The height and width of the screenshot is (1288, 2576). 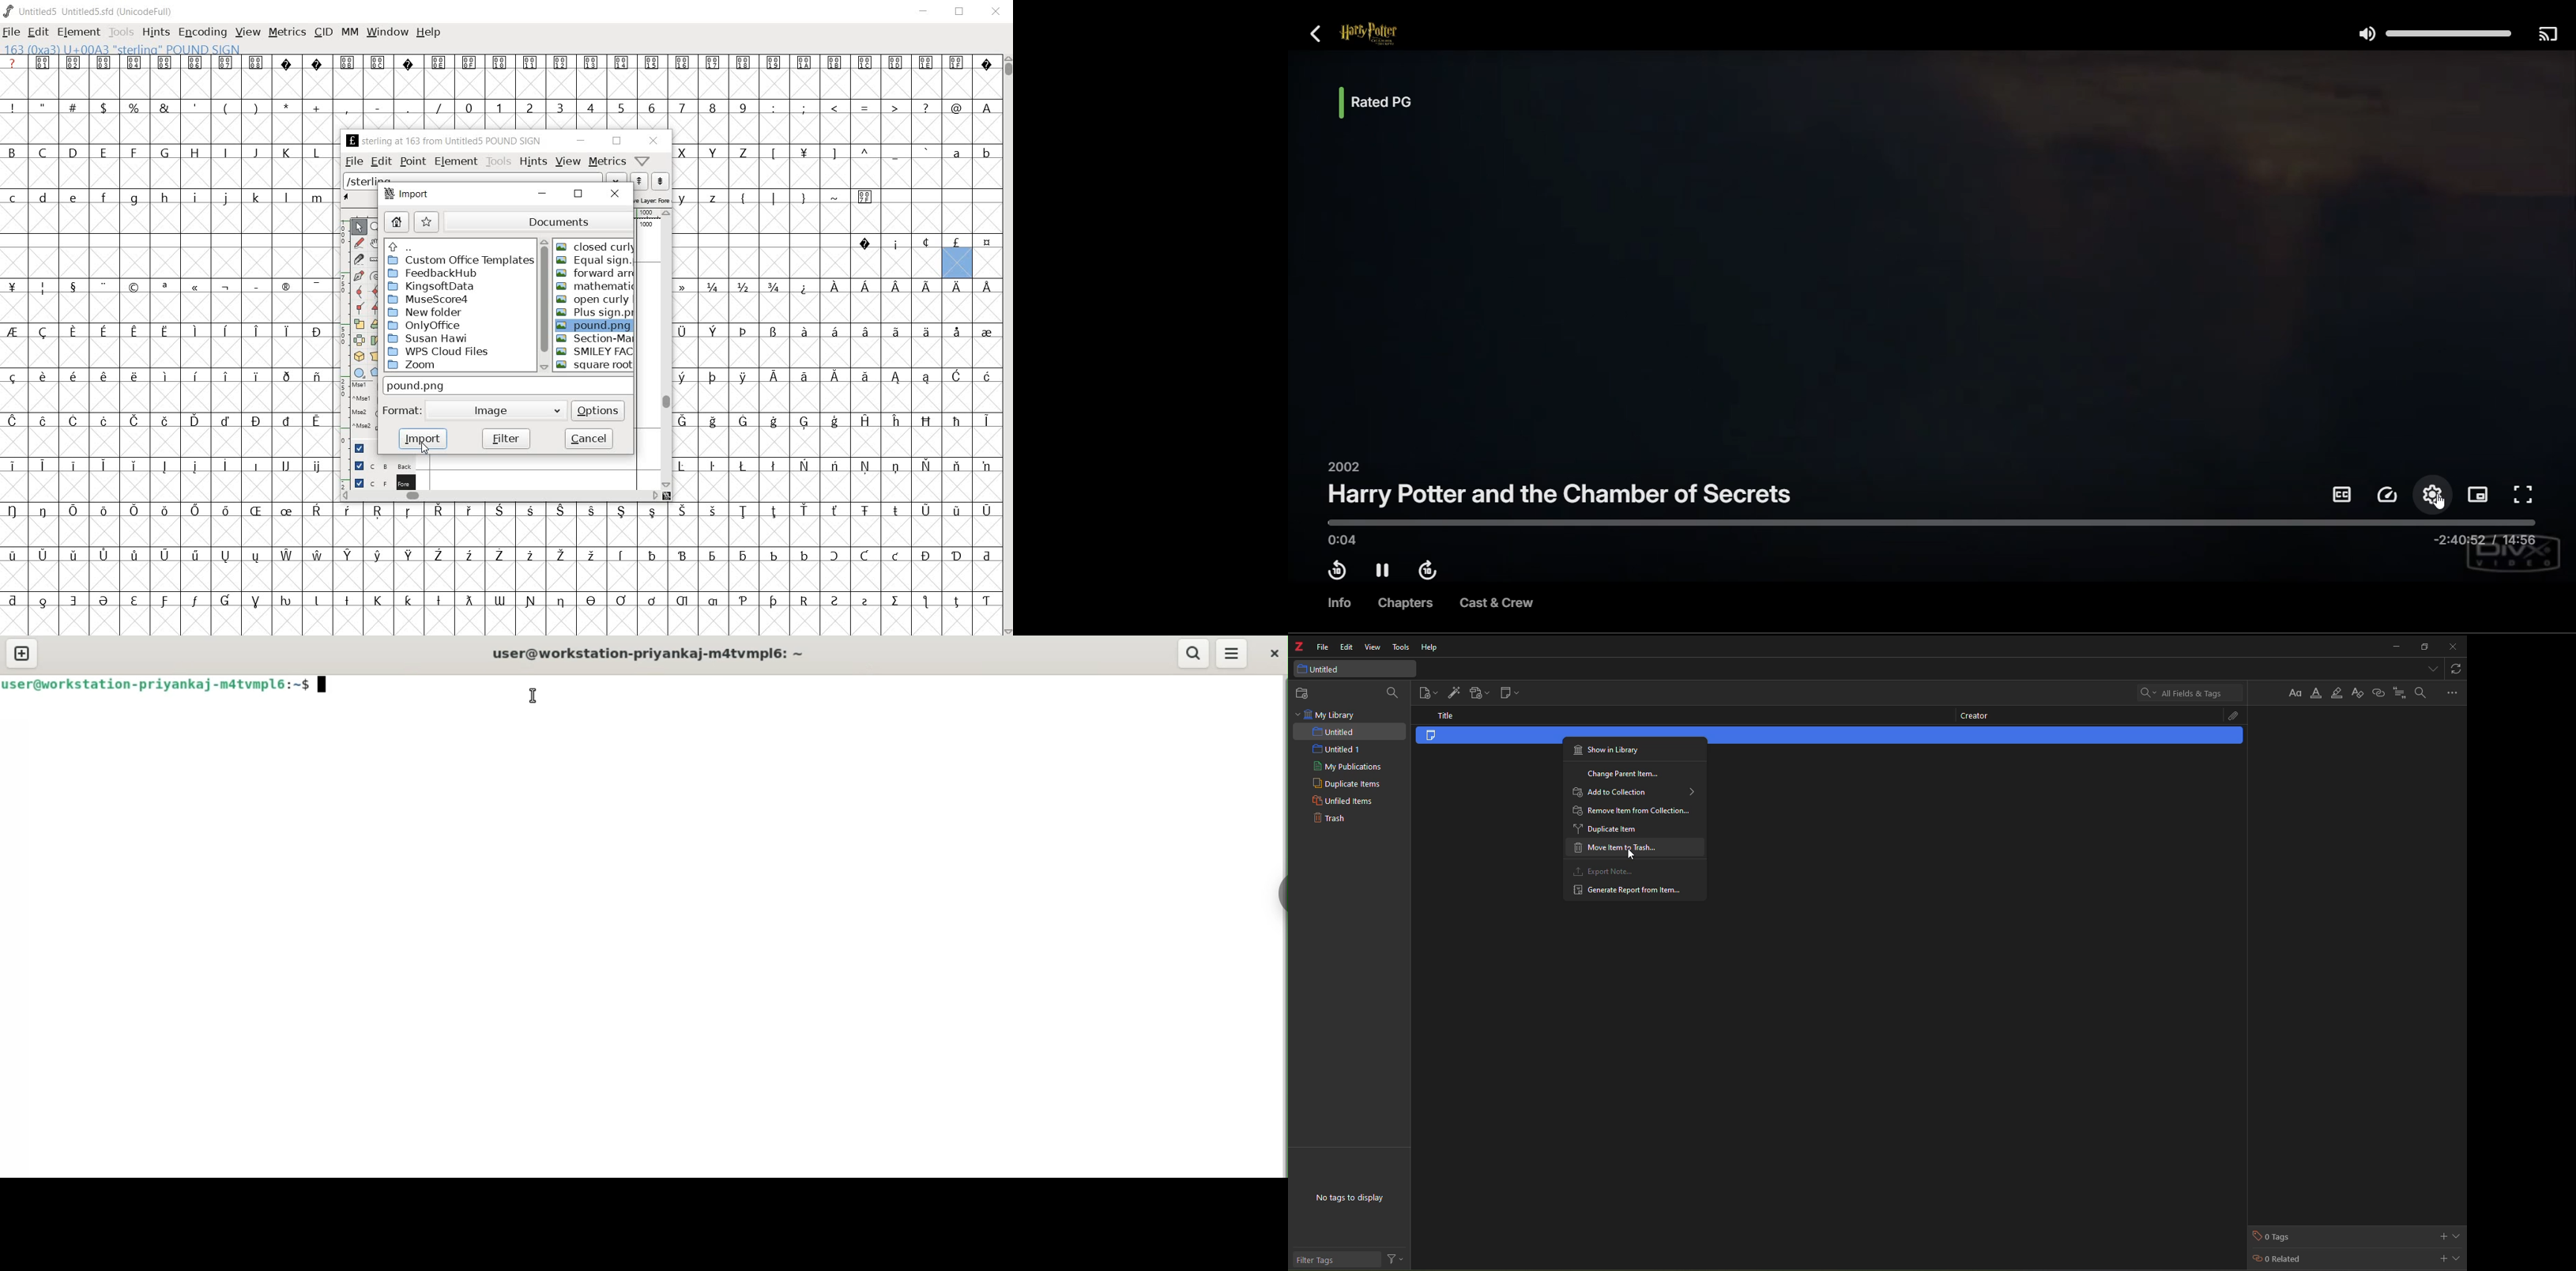 What do you see at coordinates (226, 153) in the screenshot?
I see `I` at bounding box center [226, 153].